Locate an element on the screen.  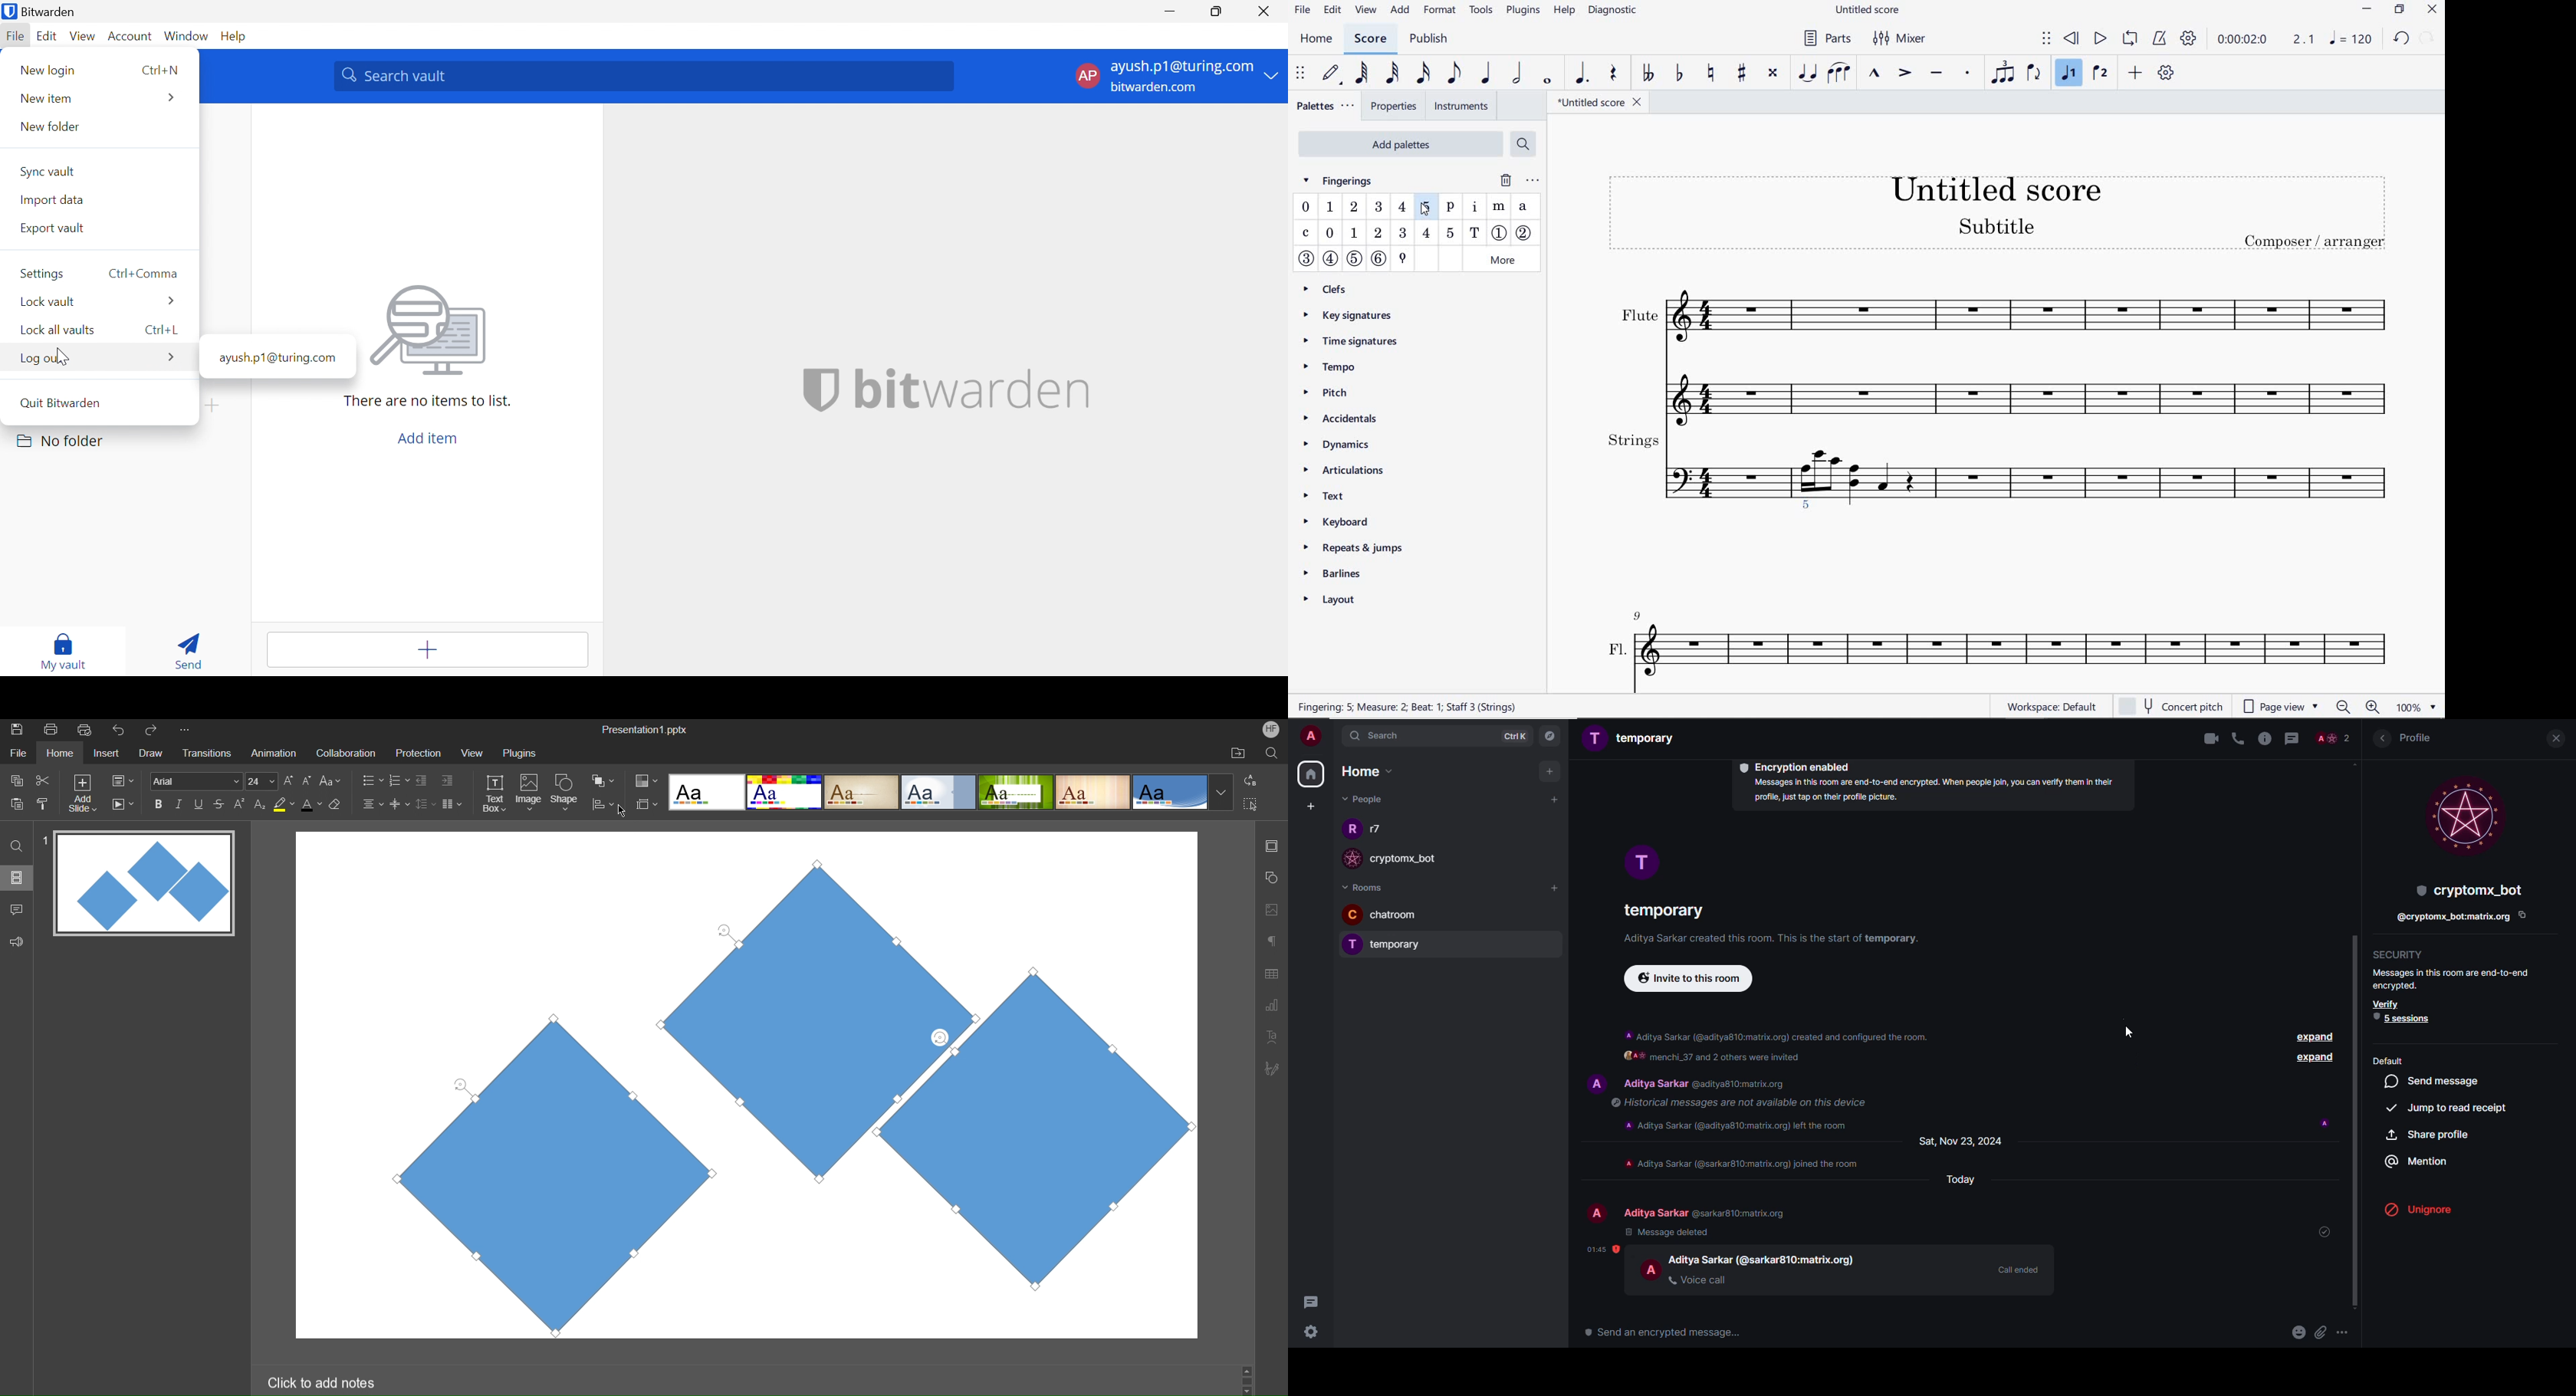
fingering 2 is located at coordinates (1355, 207).